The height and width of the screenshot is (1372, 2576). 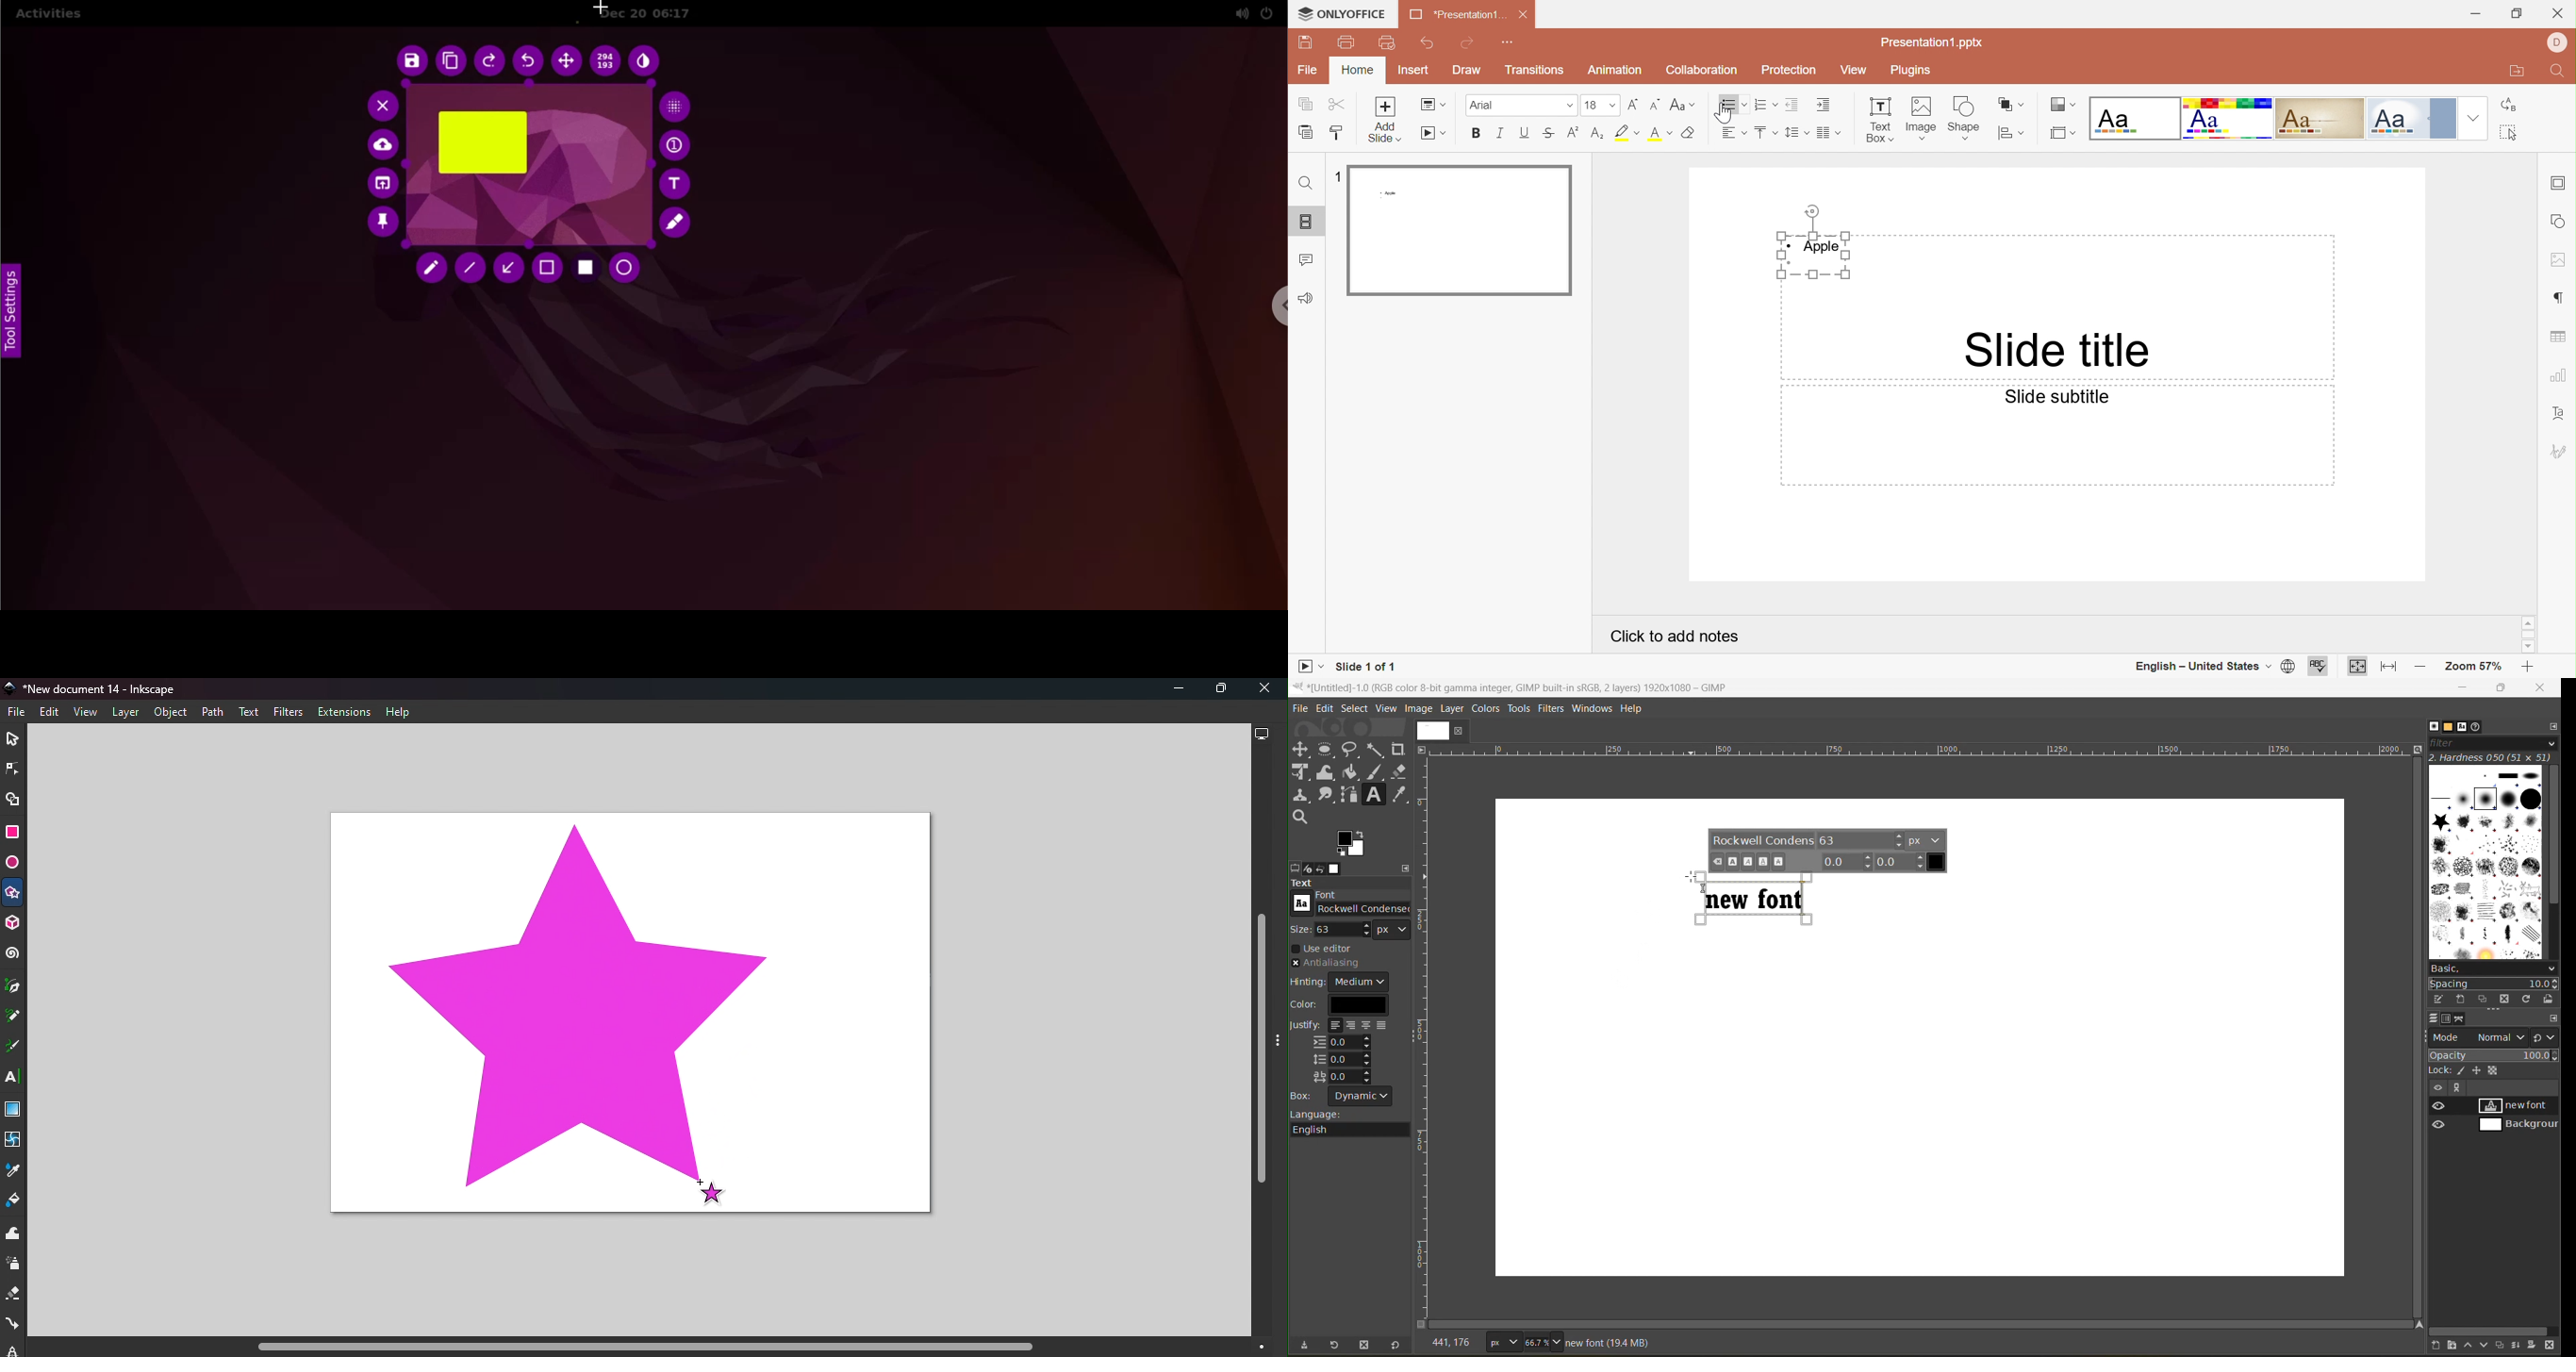 What do you see at coordinates (249, 712) in the screenshot?
I see `Text` at bounding box center [249, 712].